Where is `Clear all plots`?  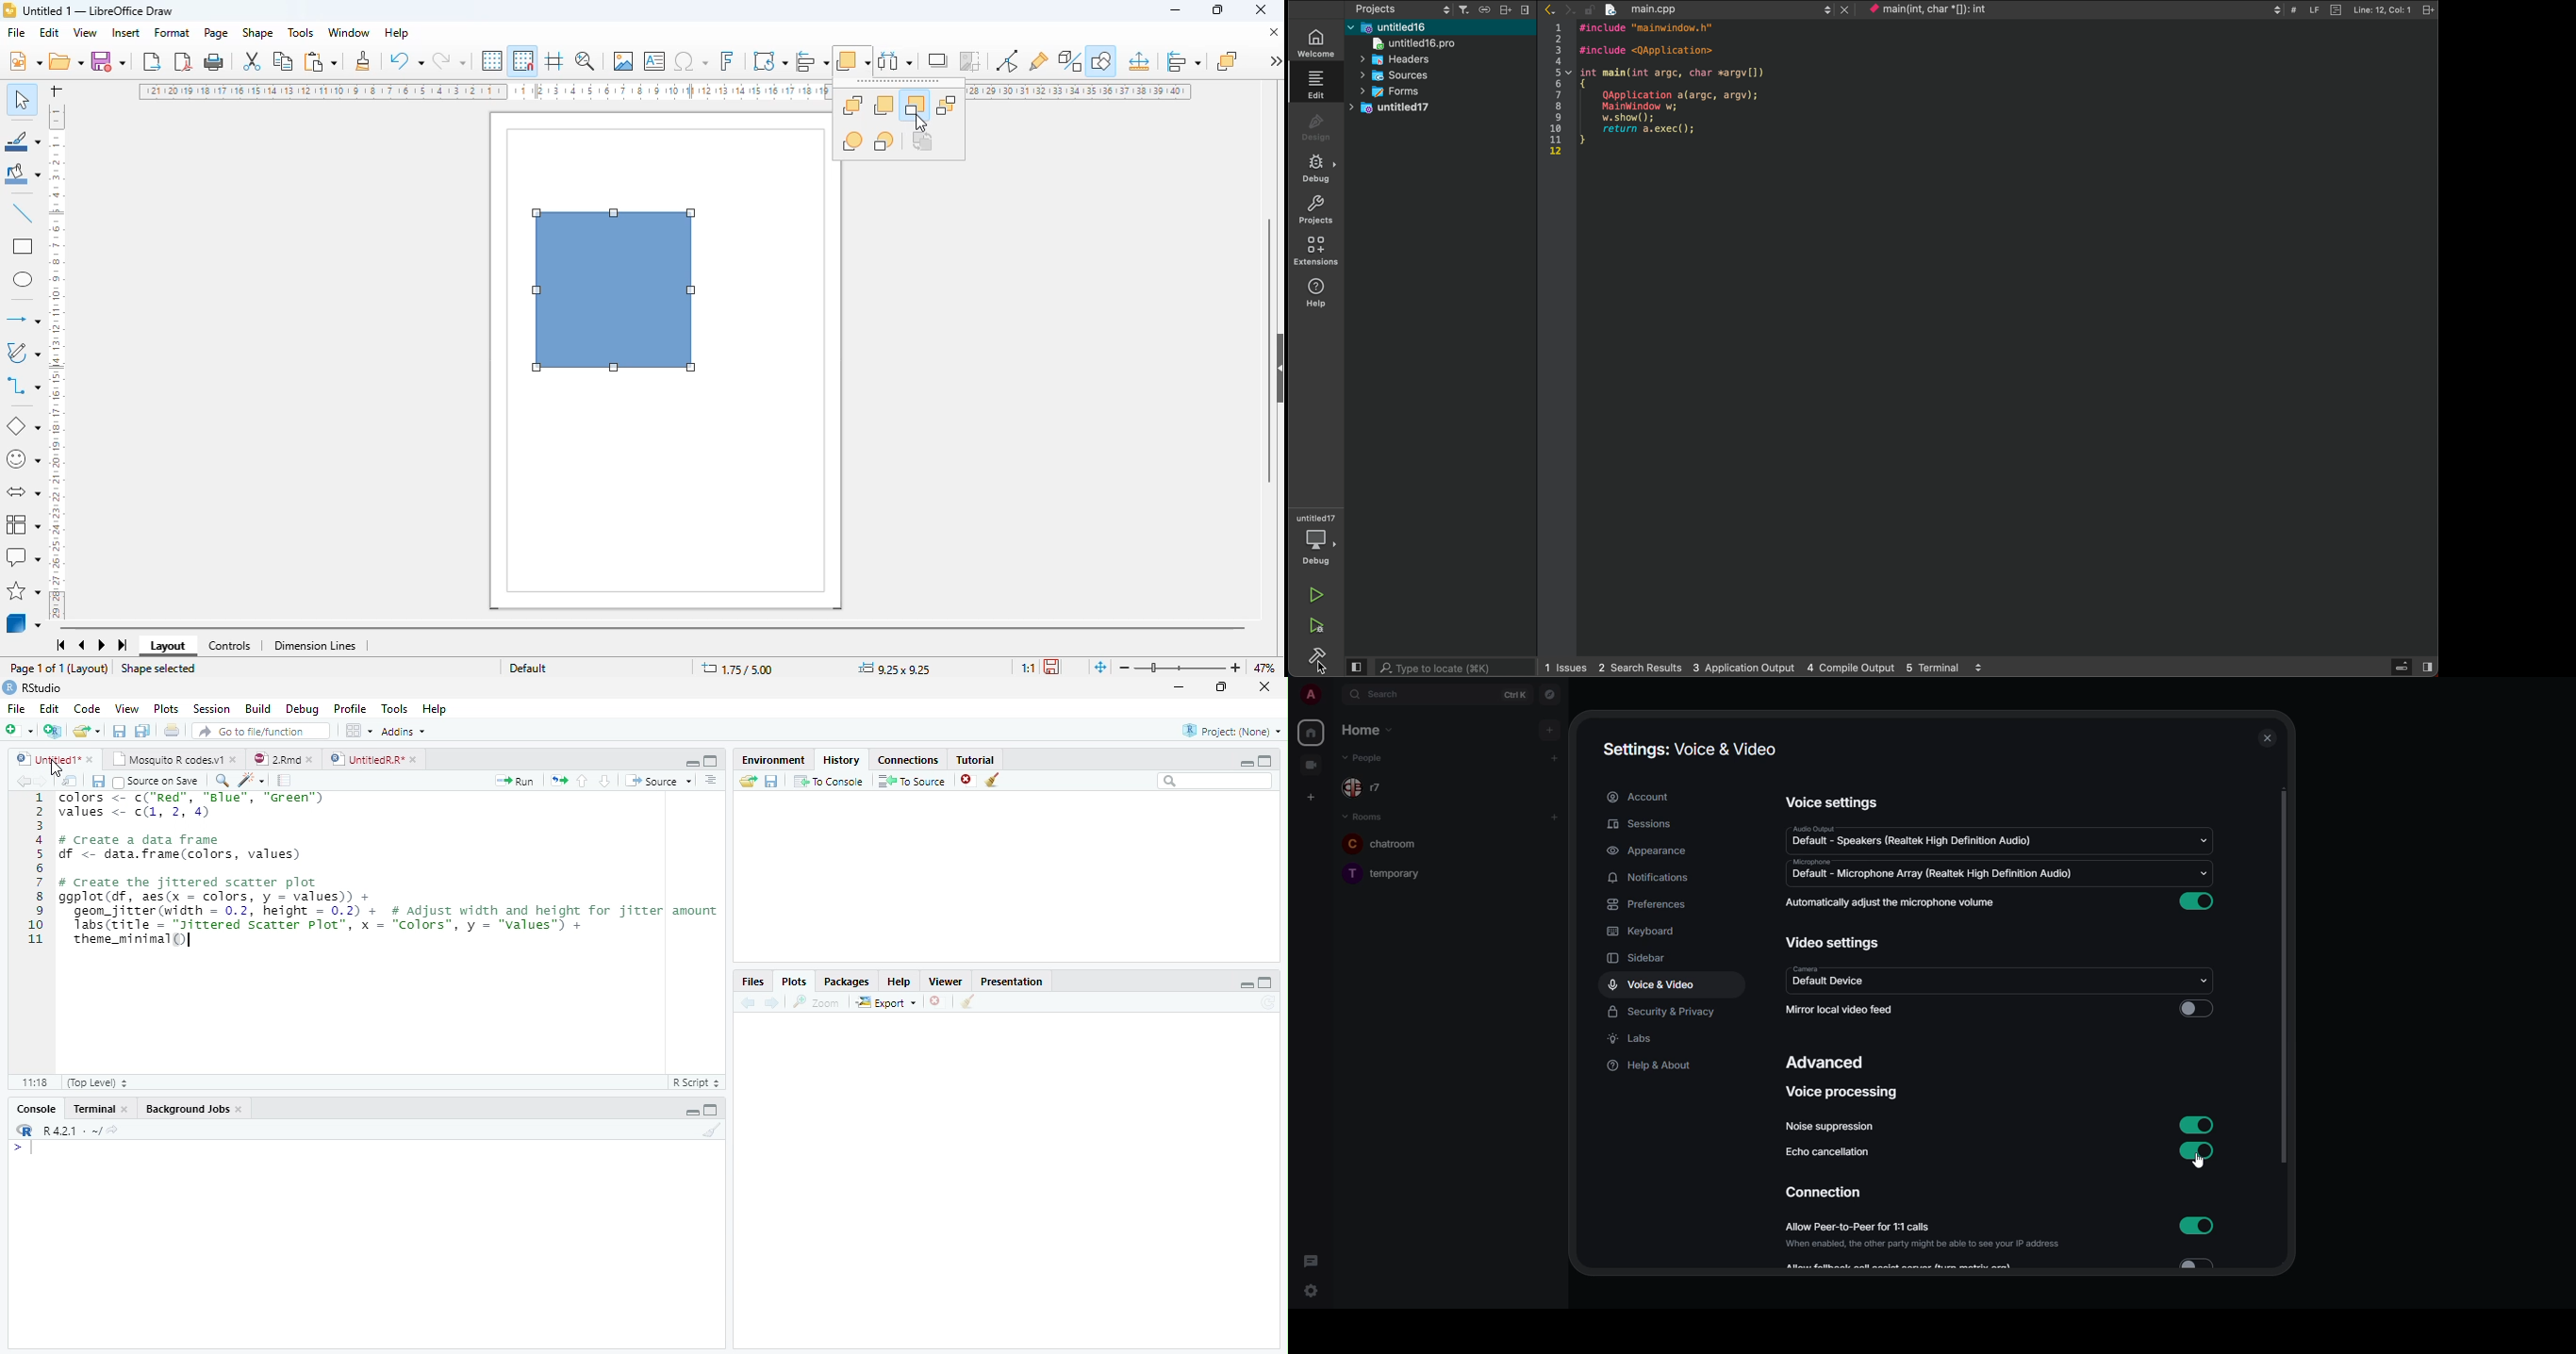
Clear all plots is located at coordinates (966, 1001).